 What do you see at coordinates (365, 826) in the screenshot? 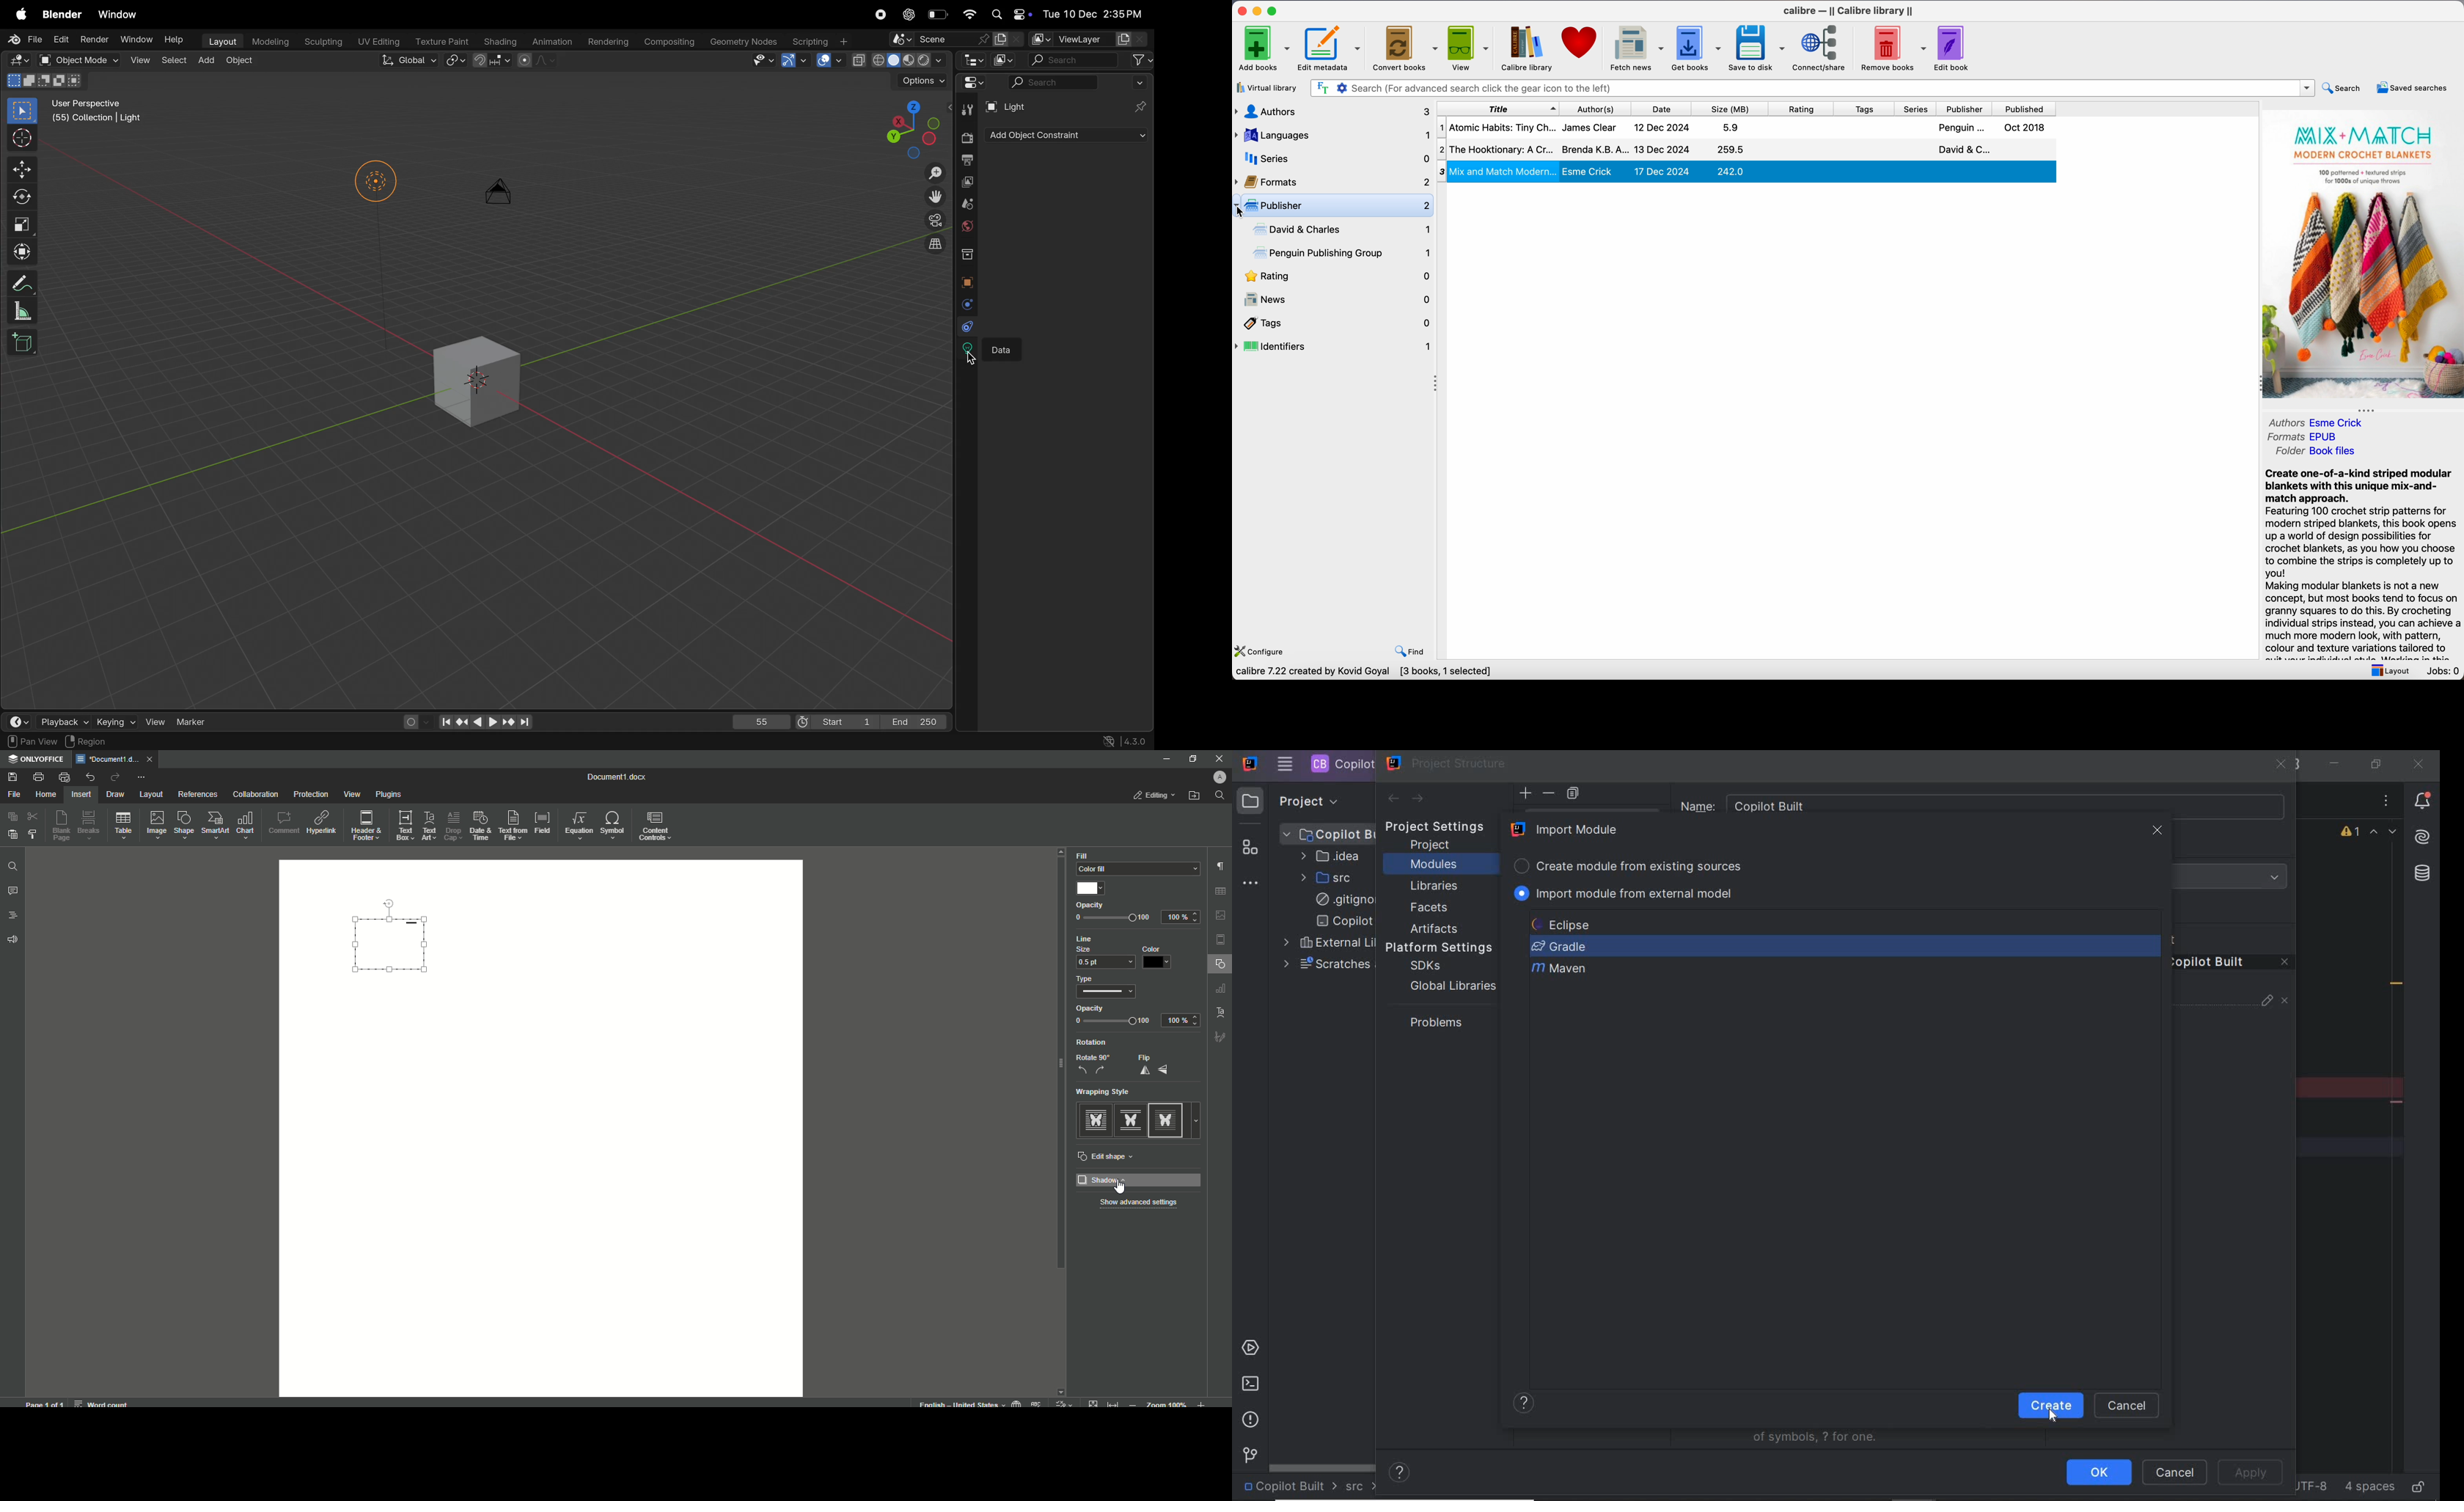
I see `Header and Footer` at bounding box center [365, 826].